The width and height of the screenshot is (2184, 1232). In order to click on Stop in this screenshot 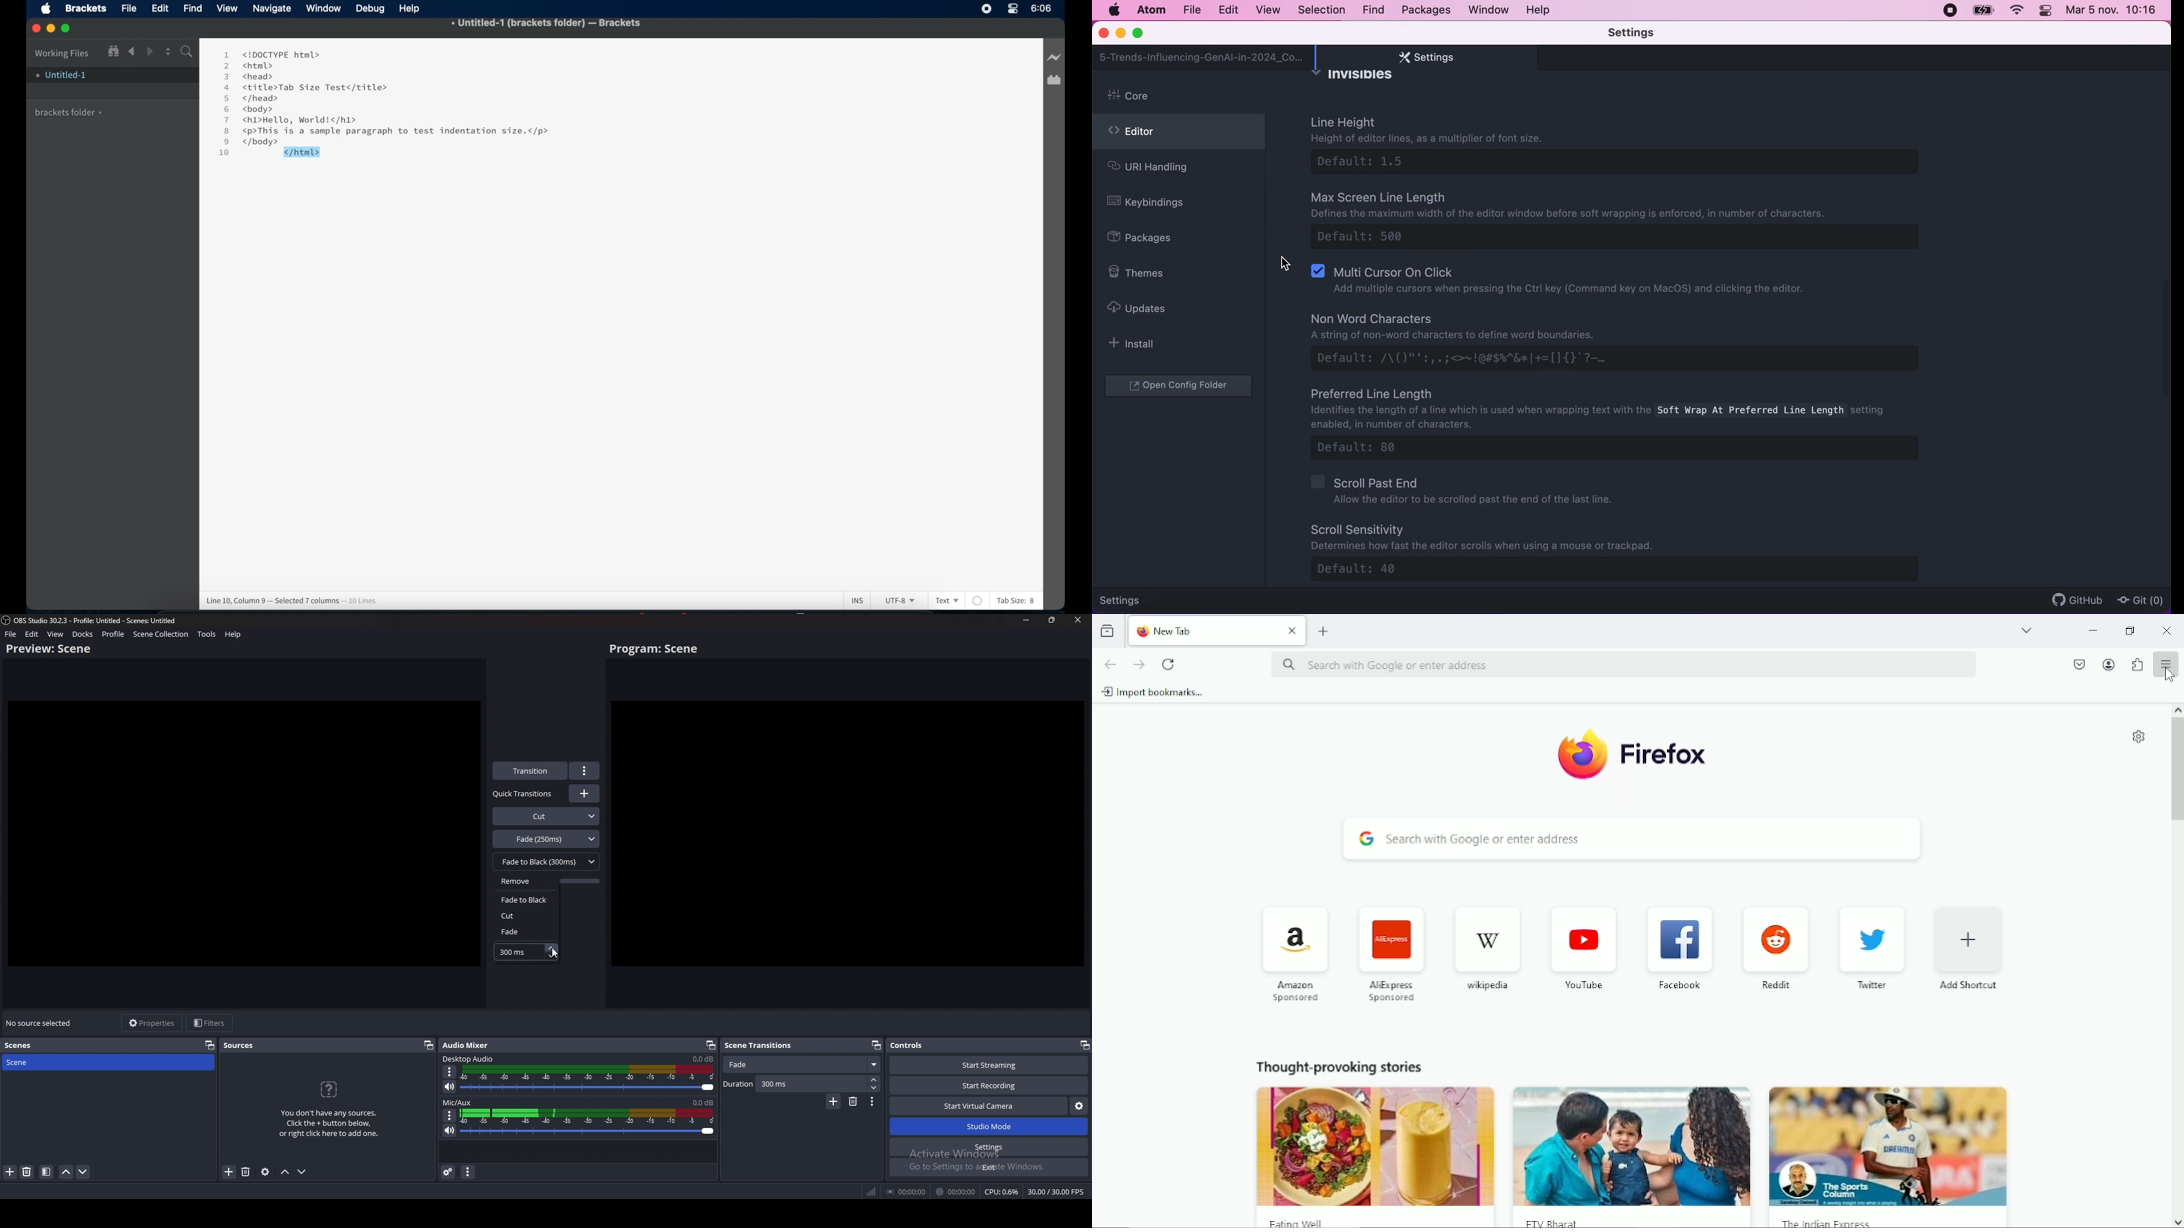, I will do `click(987, 9)`.